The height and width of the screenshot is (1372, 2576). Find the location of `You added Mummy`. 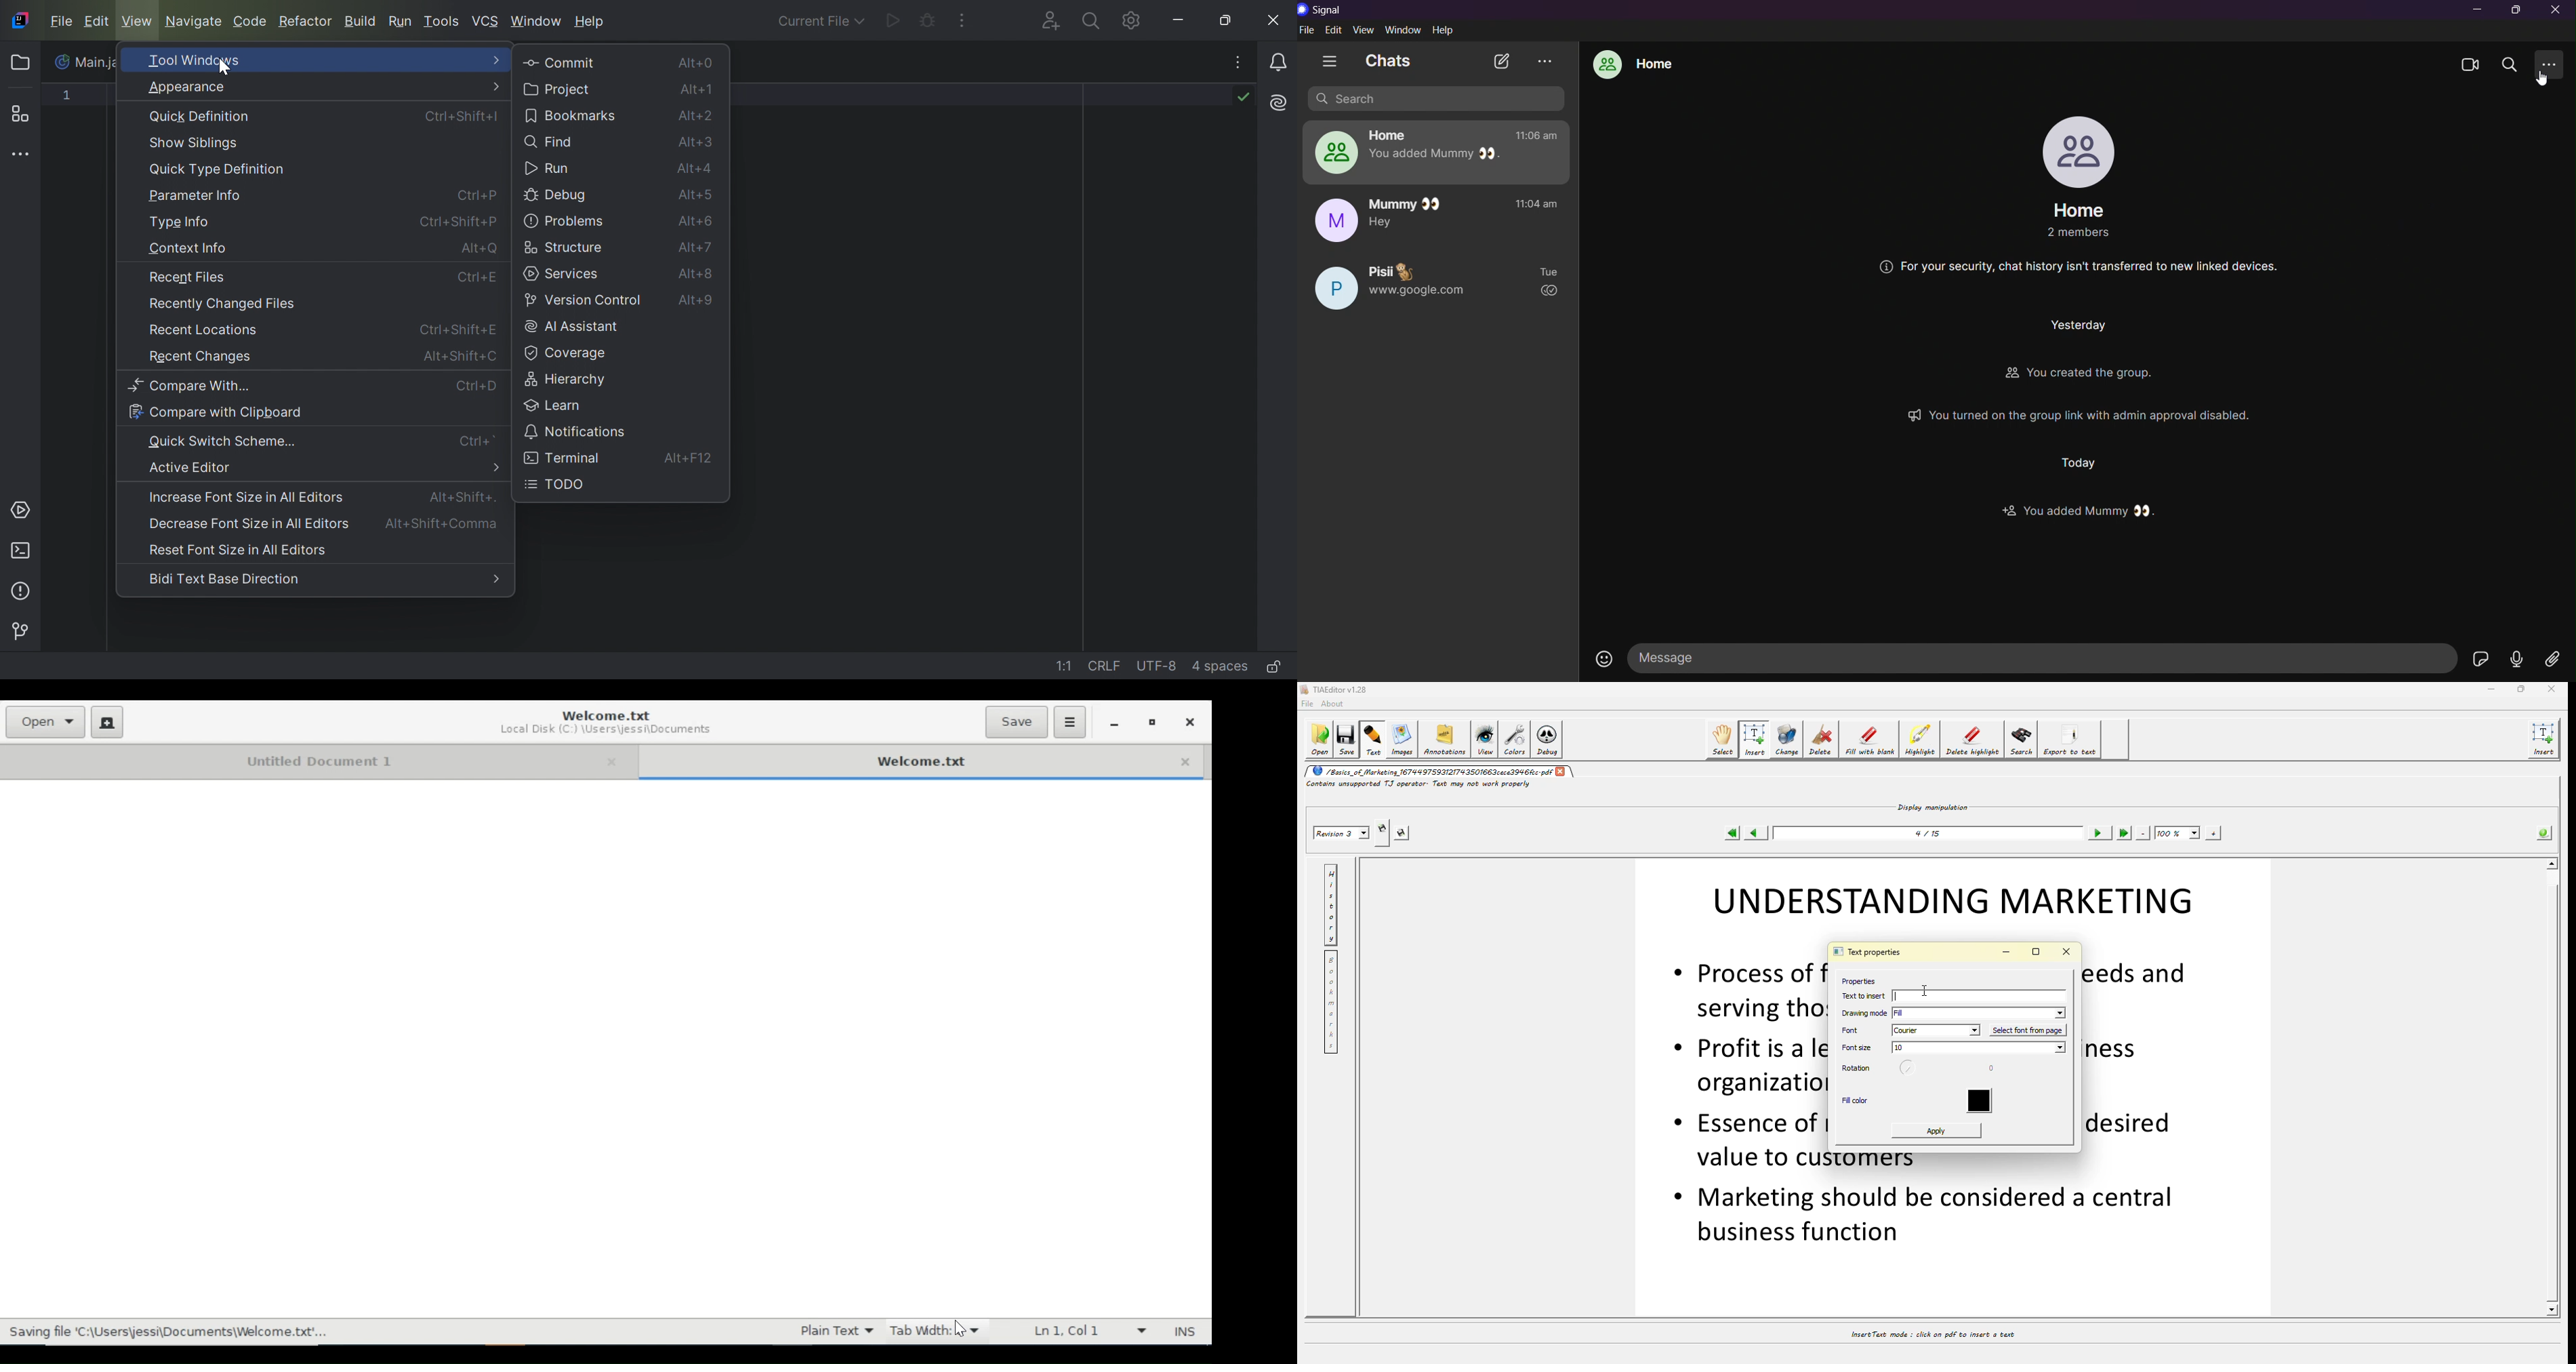

You added Mummy is located at coordinates (2086, 509).